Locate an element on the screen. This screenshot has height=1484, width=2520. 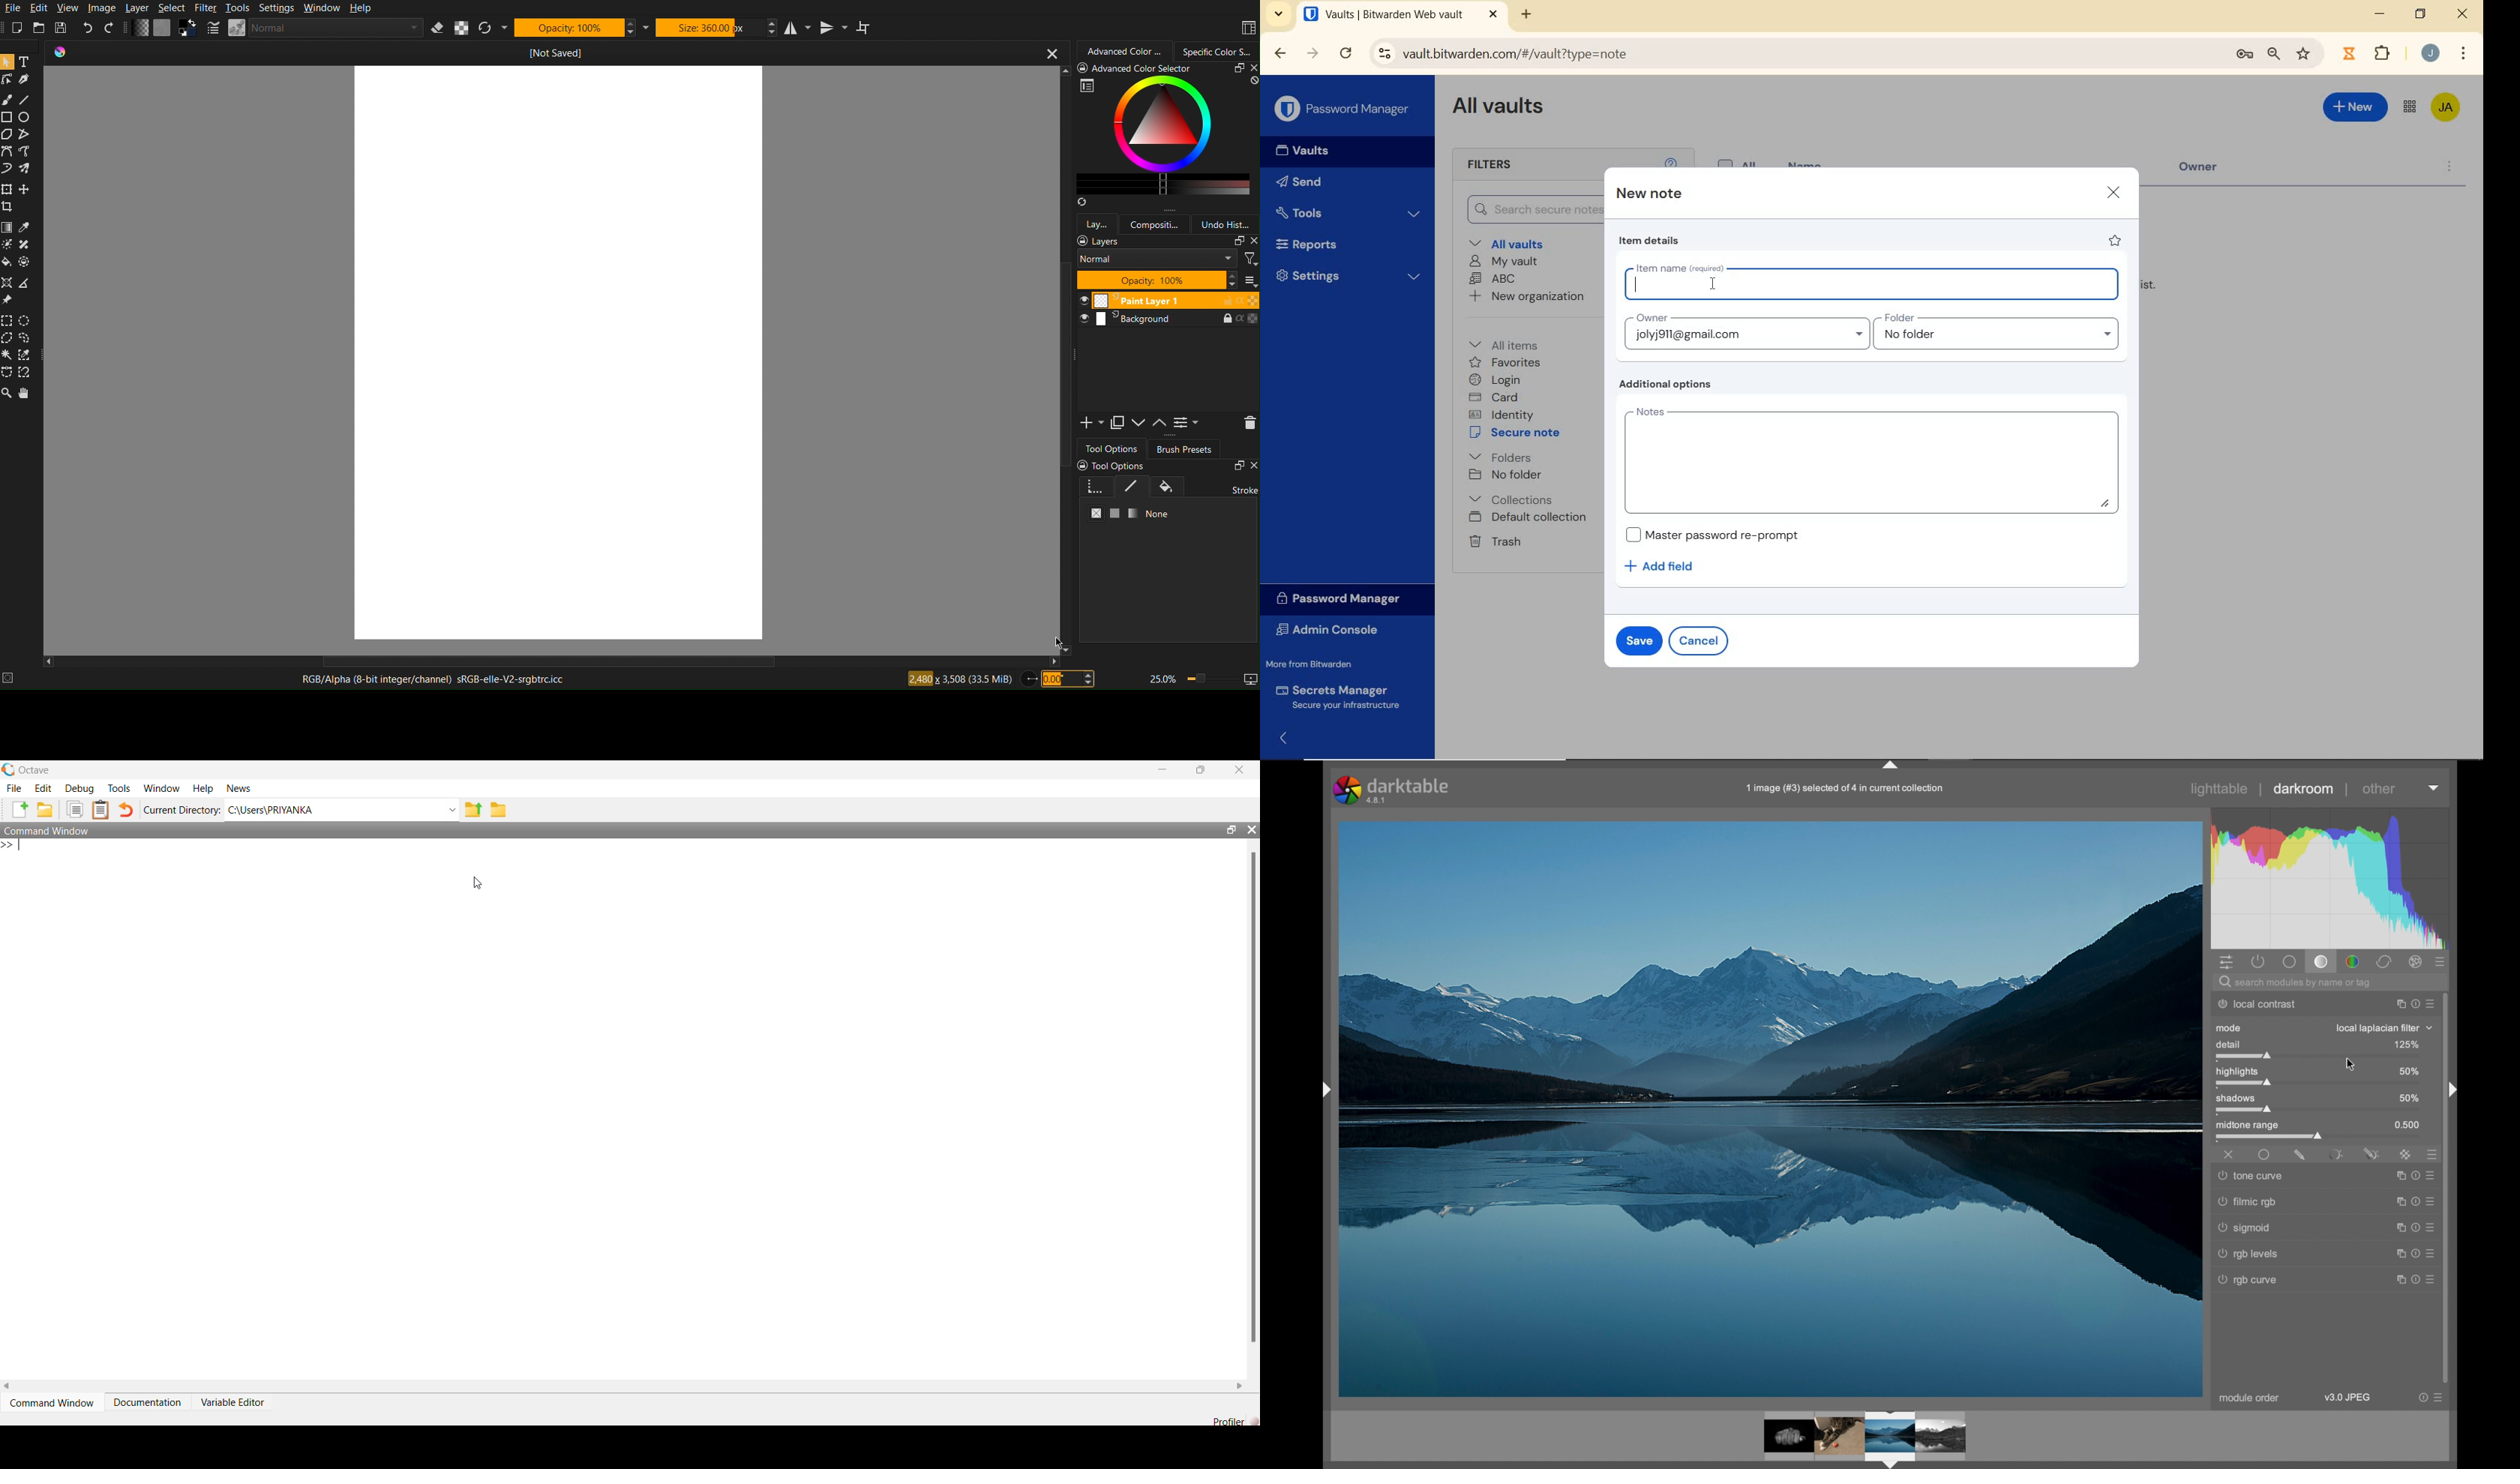
Open an existing file in editor is located at coordinates (45, 810).